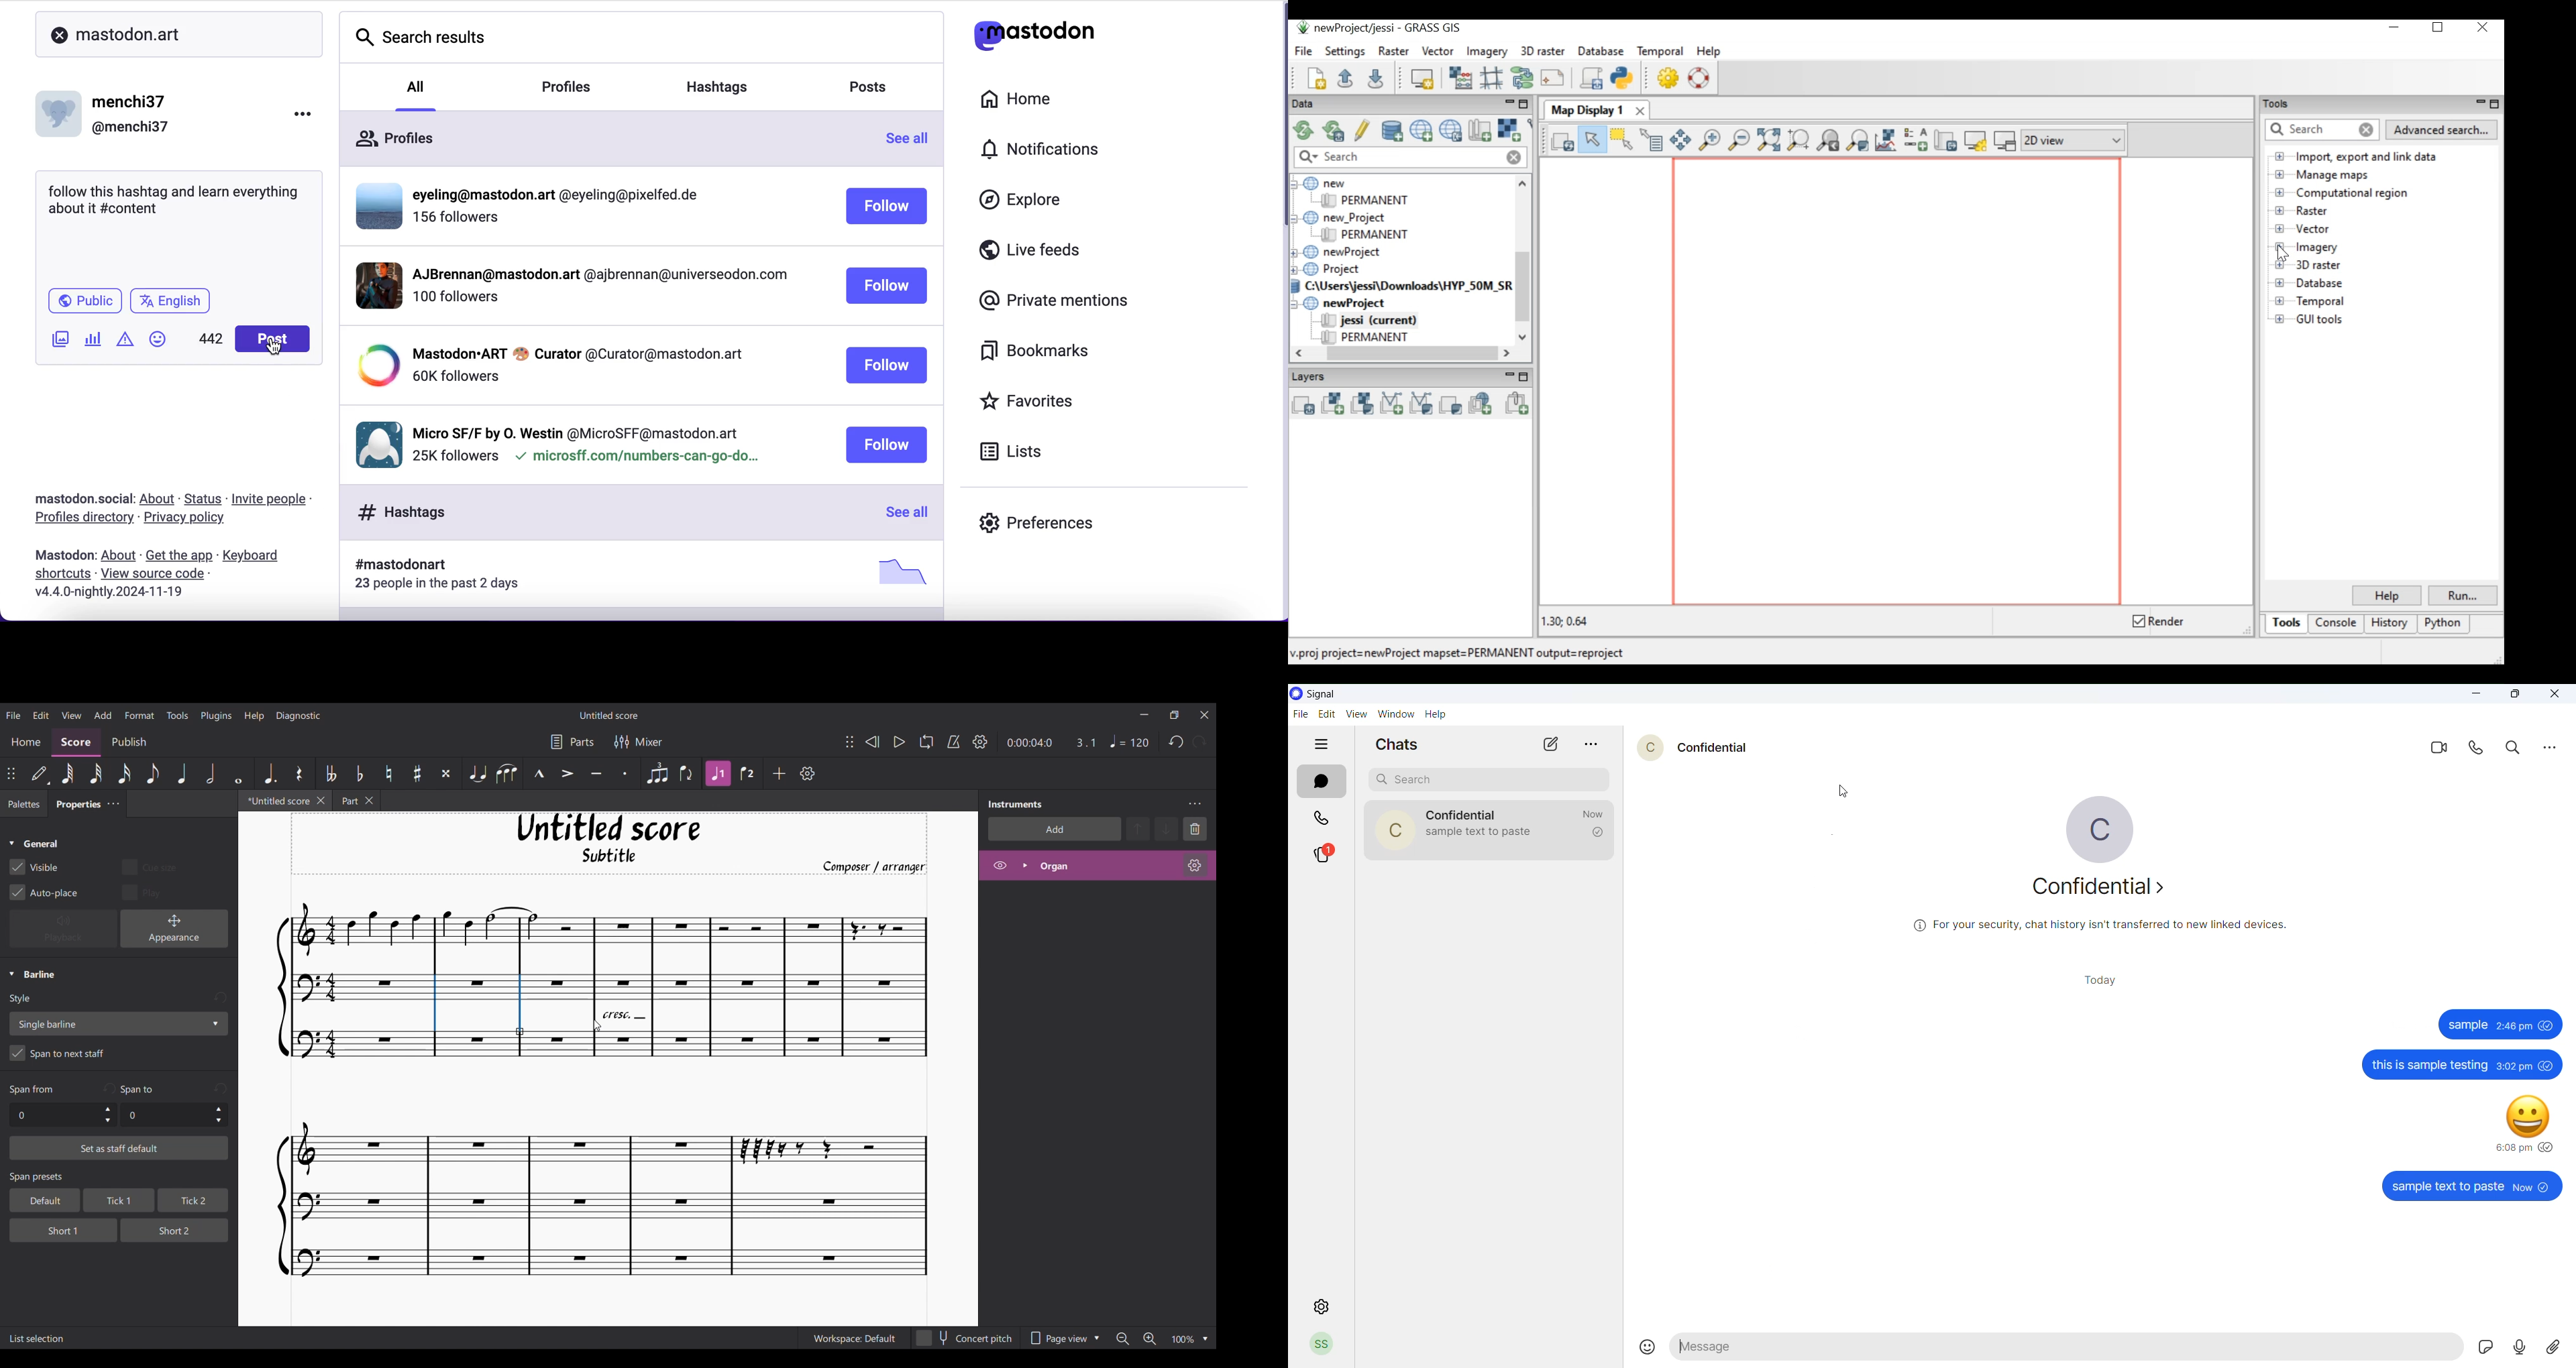  Describe the element at coordinates (1063, 152) in the screenshot. I see `notifications` at that location.